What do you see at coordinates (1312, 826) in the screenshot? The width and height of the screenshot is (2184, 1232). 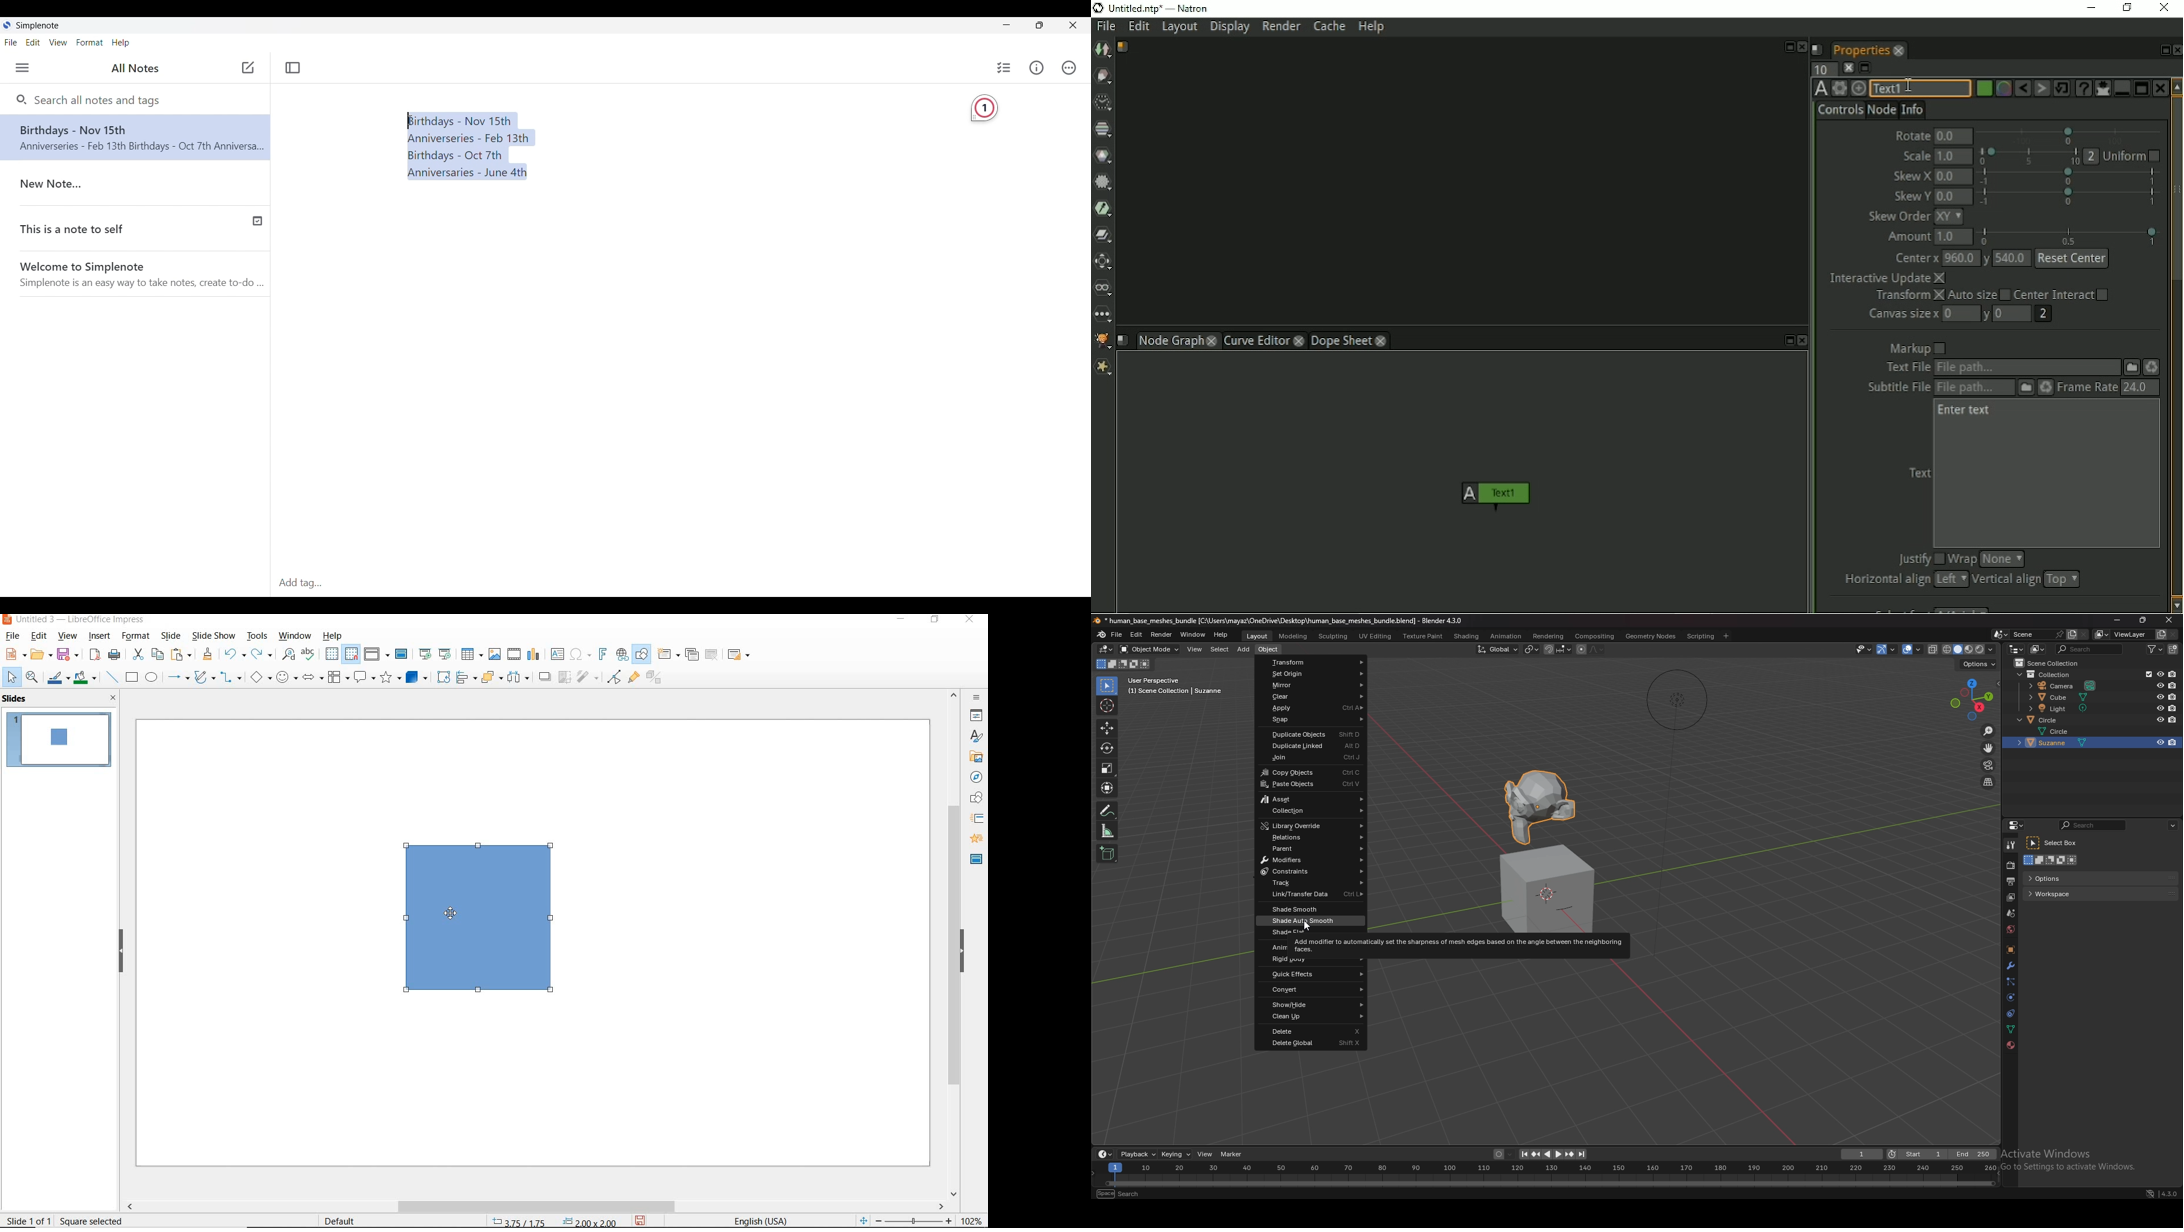 I see `library override` at bounding box center [1312, 826].